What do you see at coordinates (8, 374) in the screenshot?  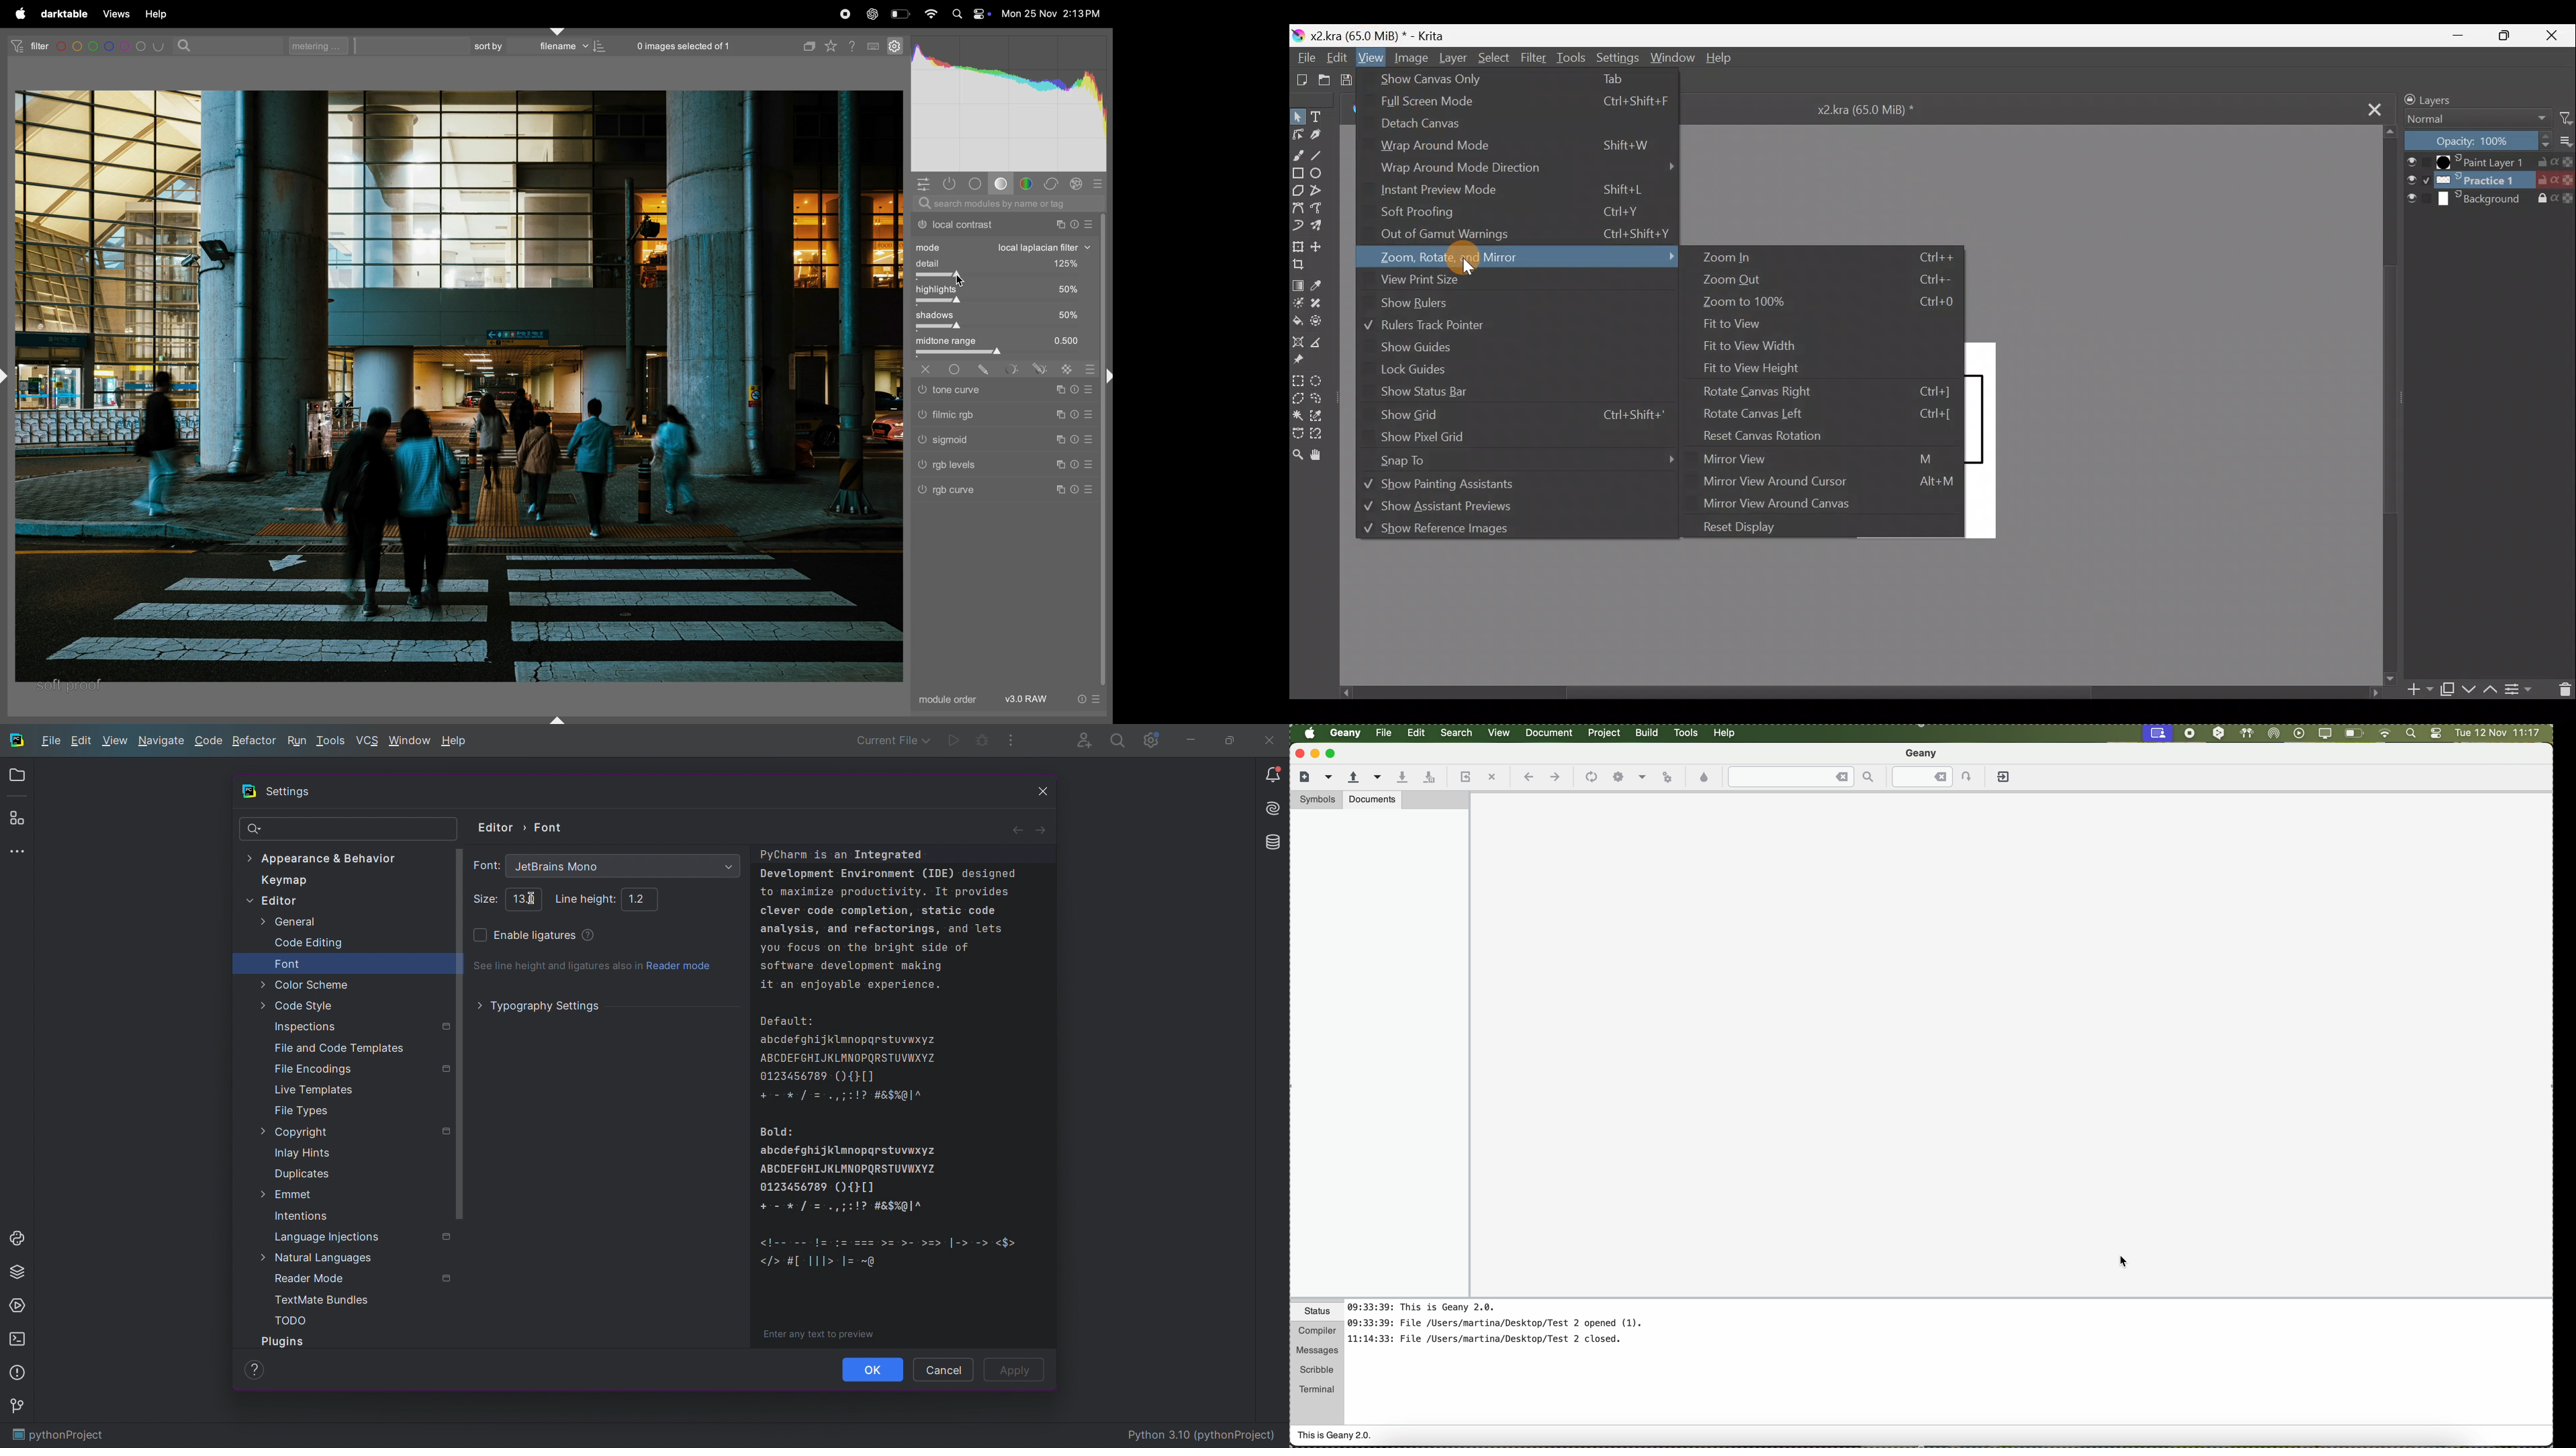 I see `shift+ctrl+l` at bounding box center [8, 374].